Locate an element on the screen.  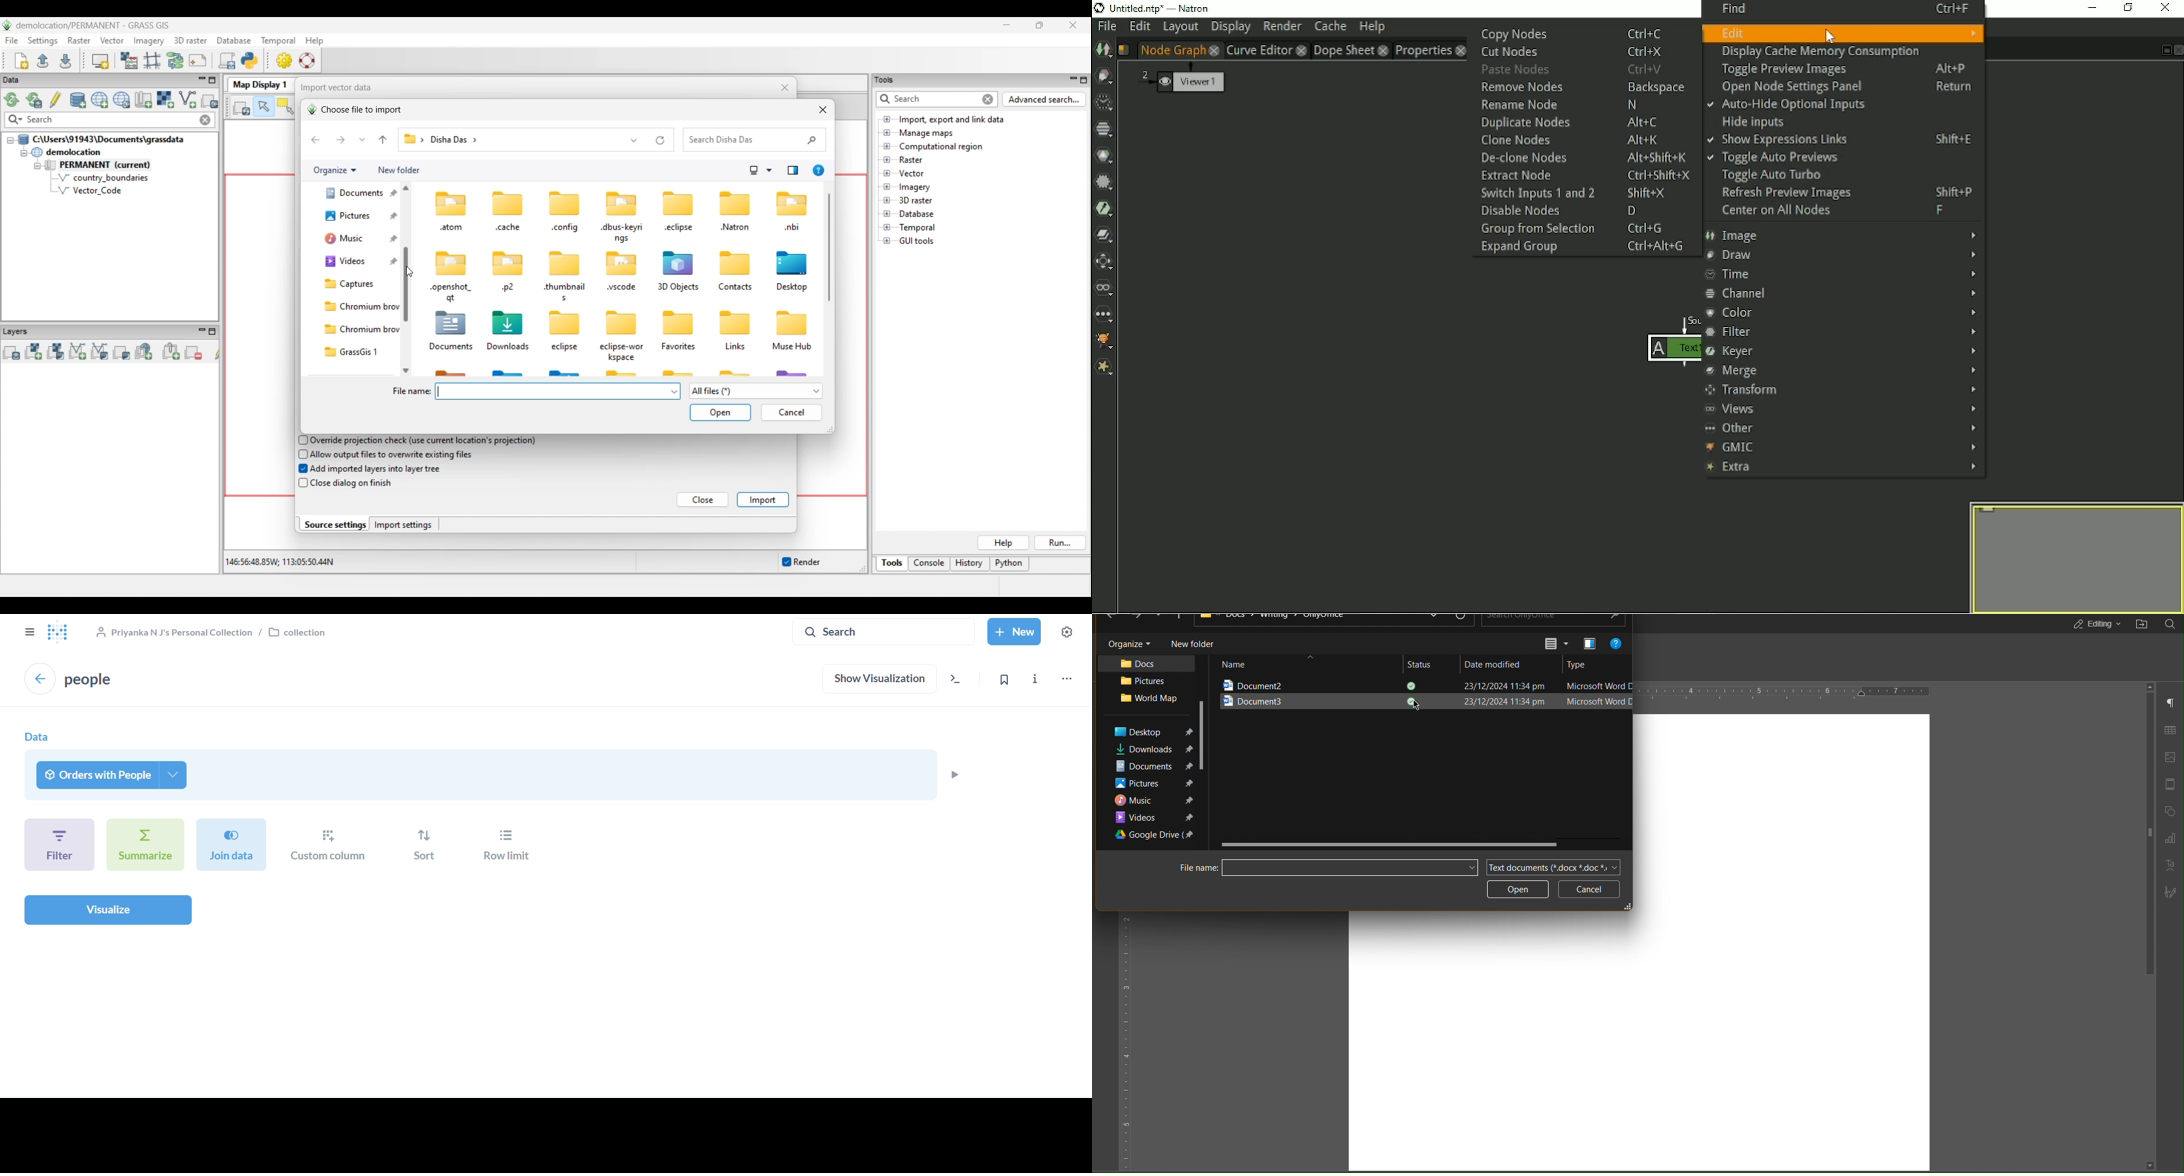
Files is located at coordinates (1288, 618).